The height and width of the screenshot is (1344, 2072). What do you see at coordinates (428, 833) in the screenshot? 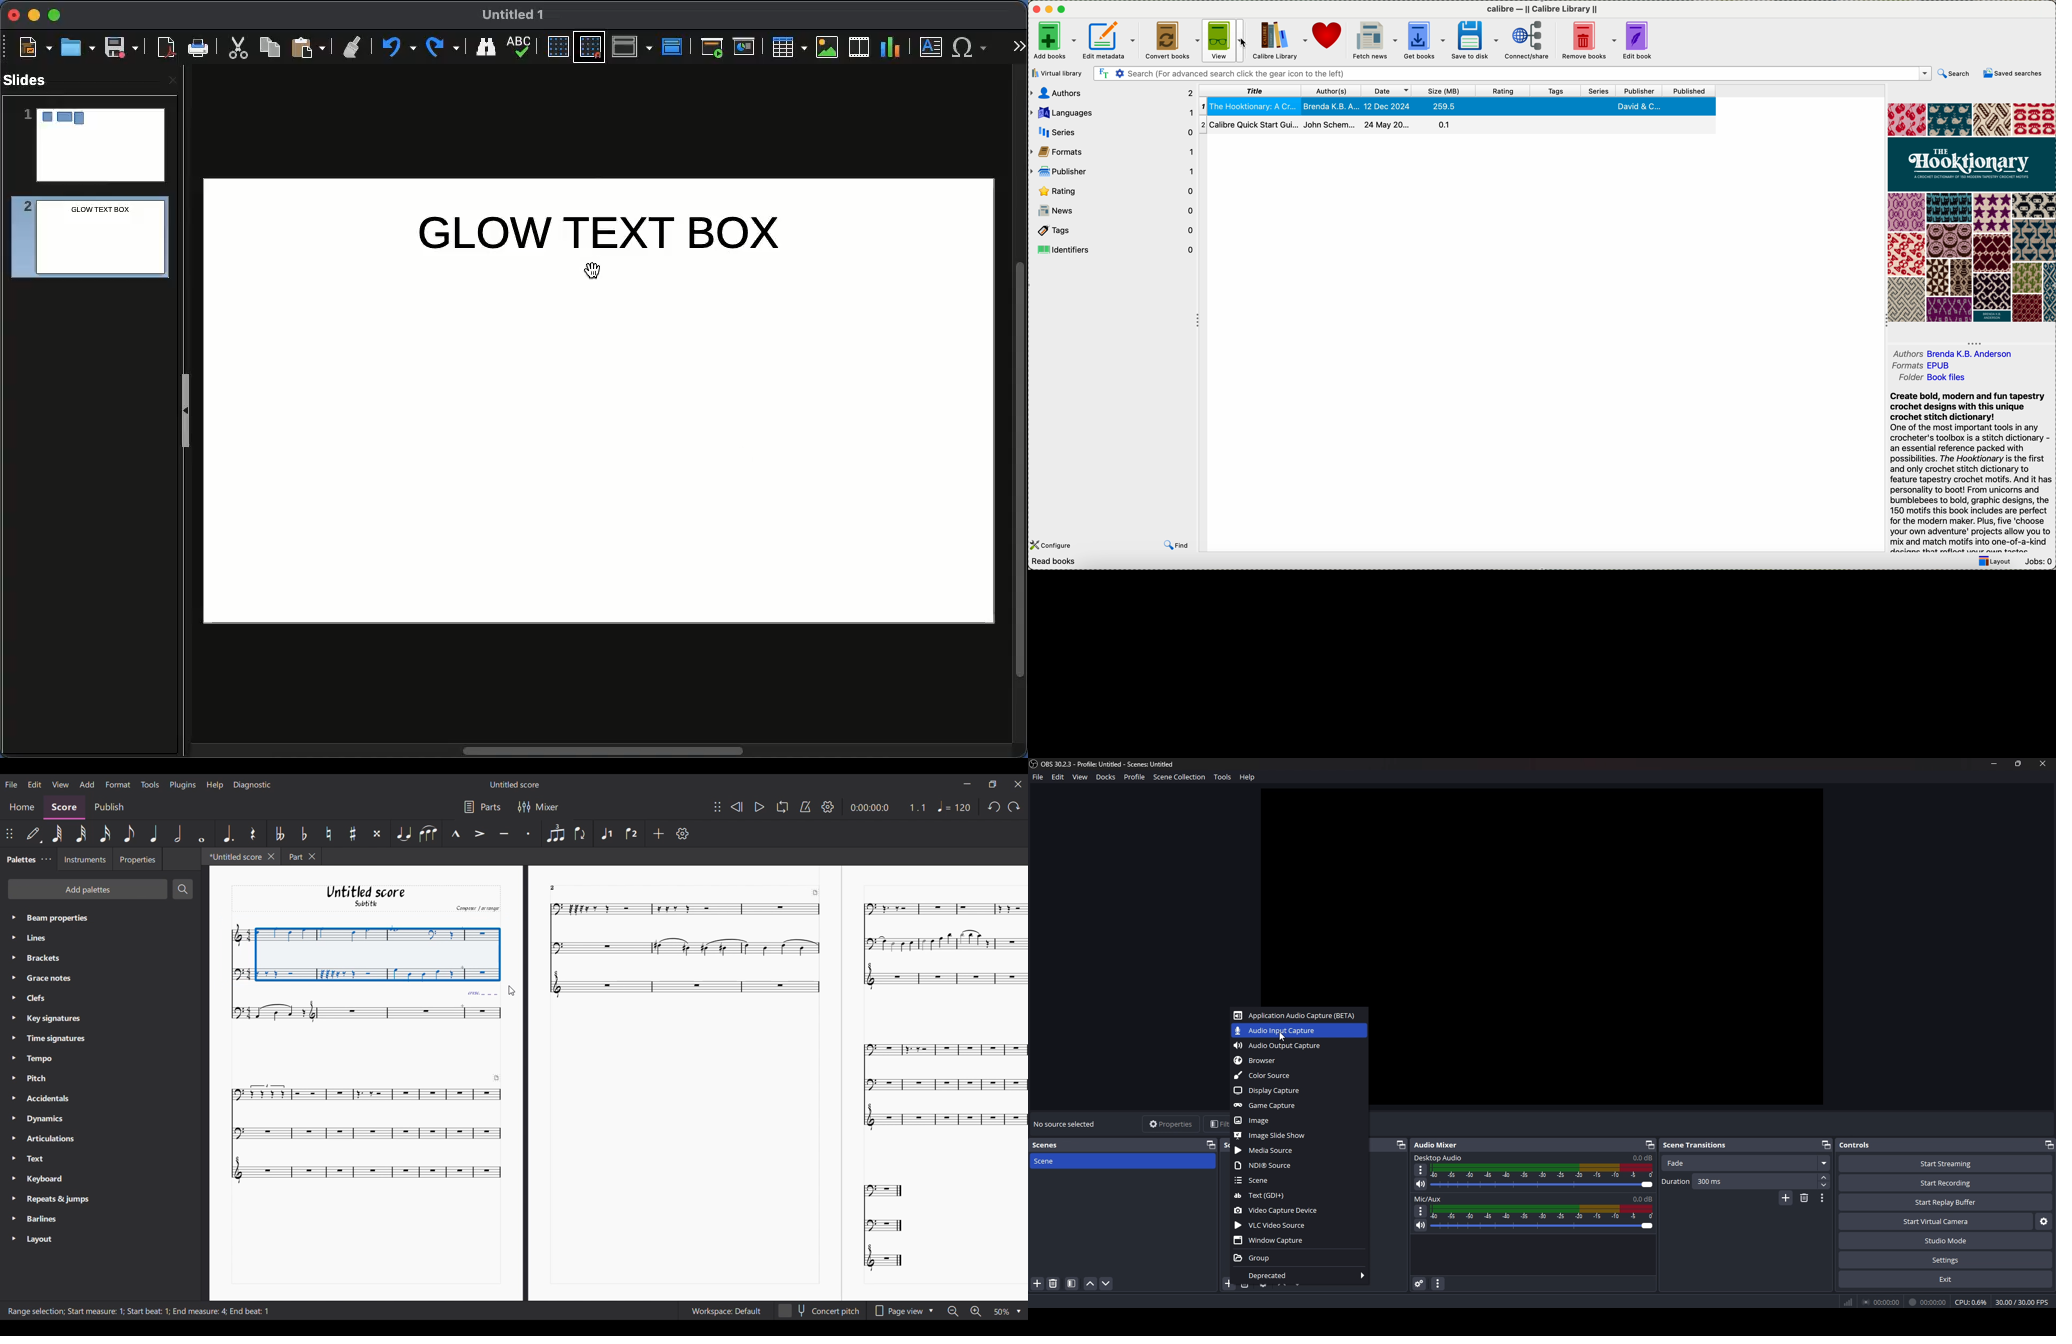
I see `Slur` at bounding box center [428, 833].